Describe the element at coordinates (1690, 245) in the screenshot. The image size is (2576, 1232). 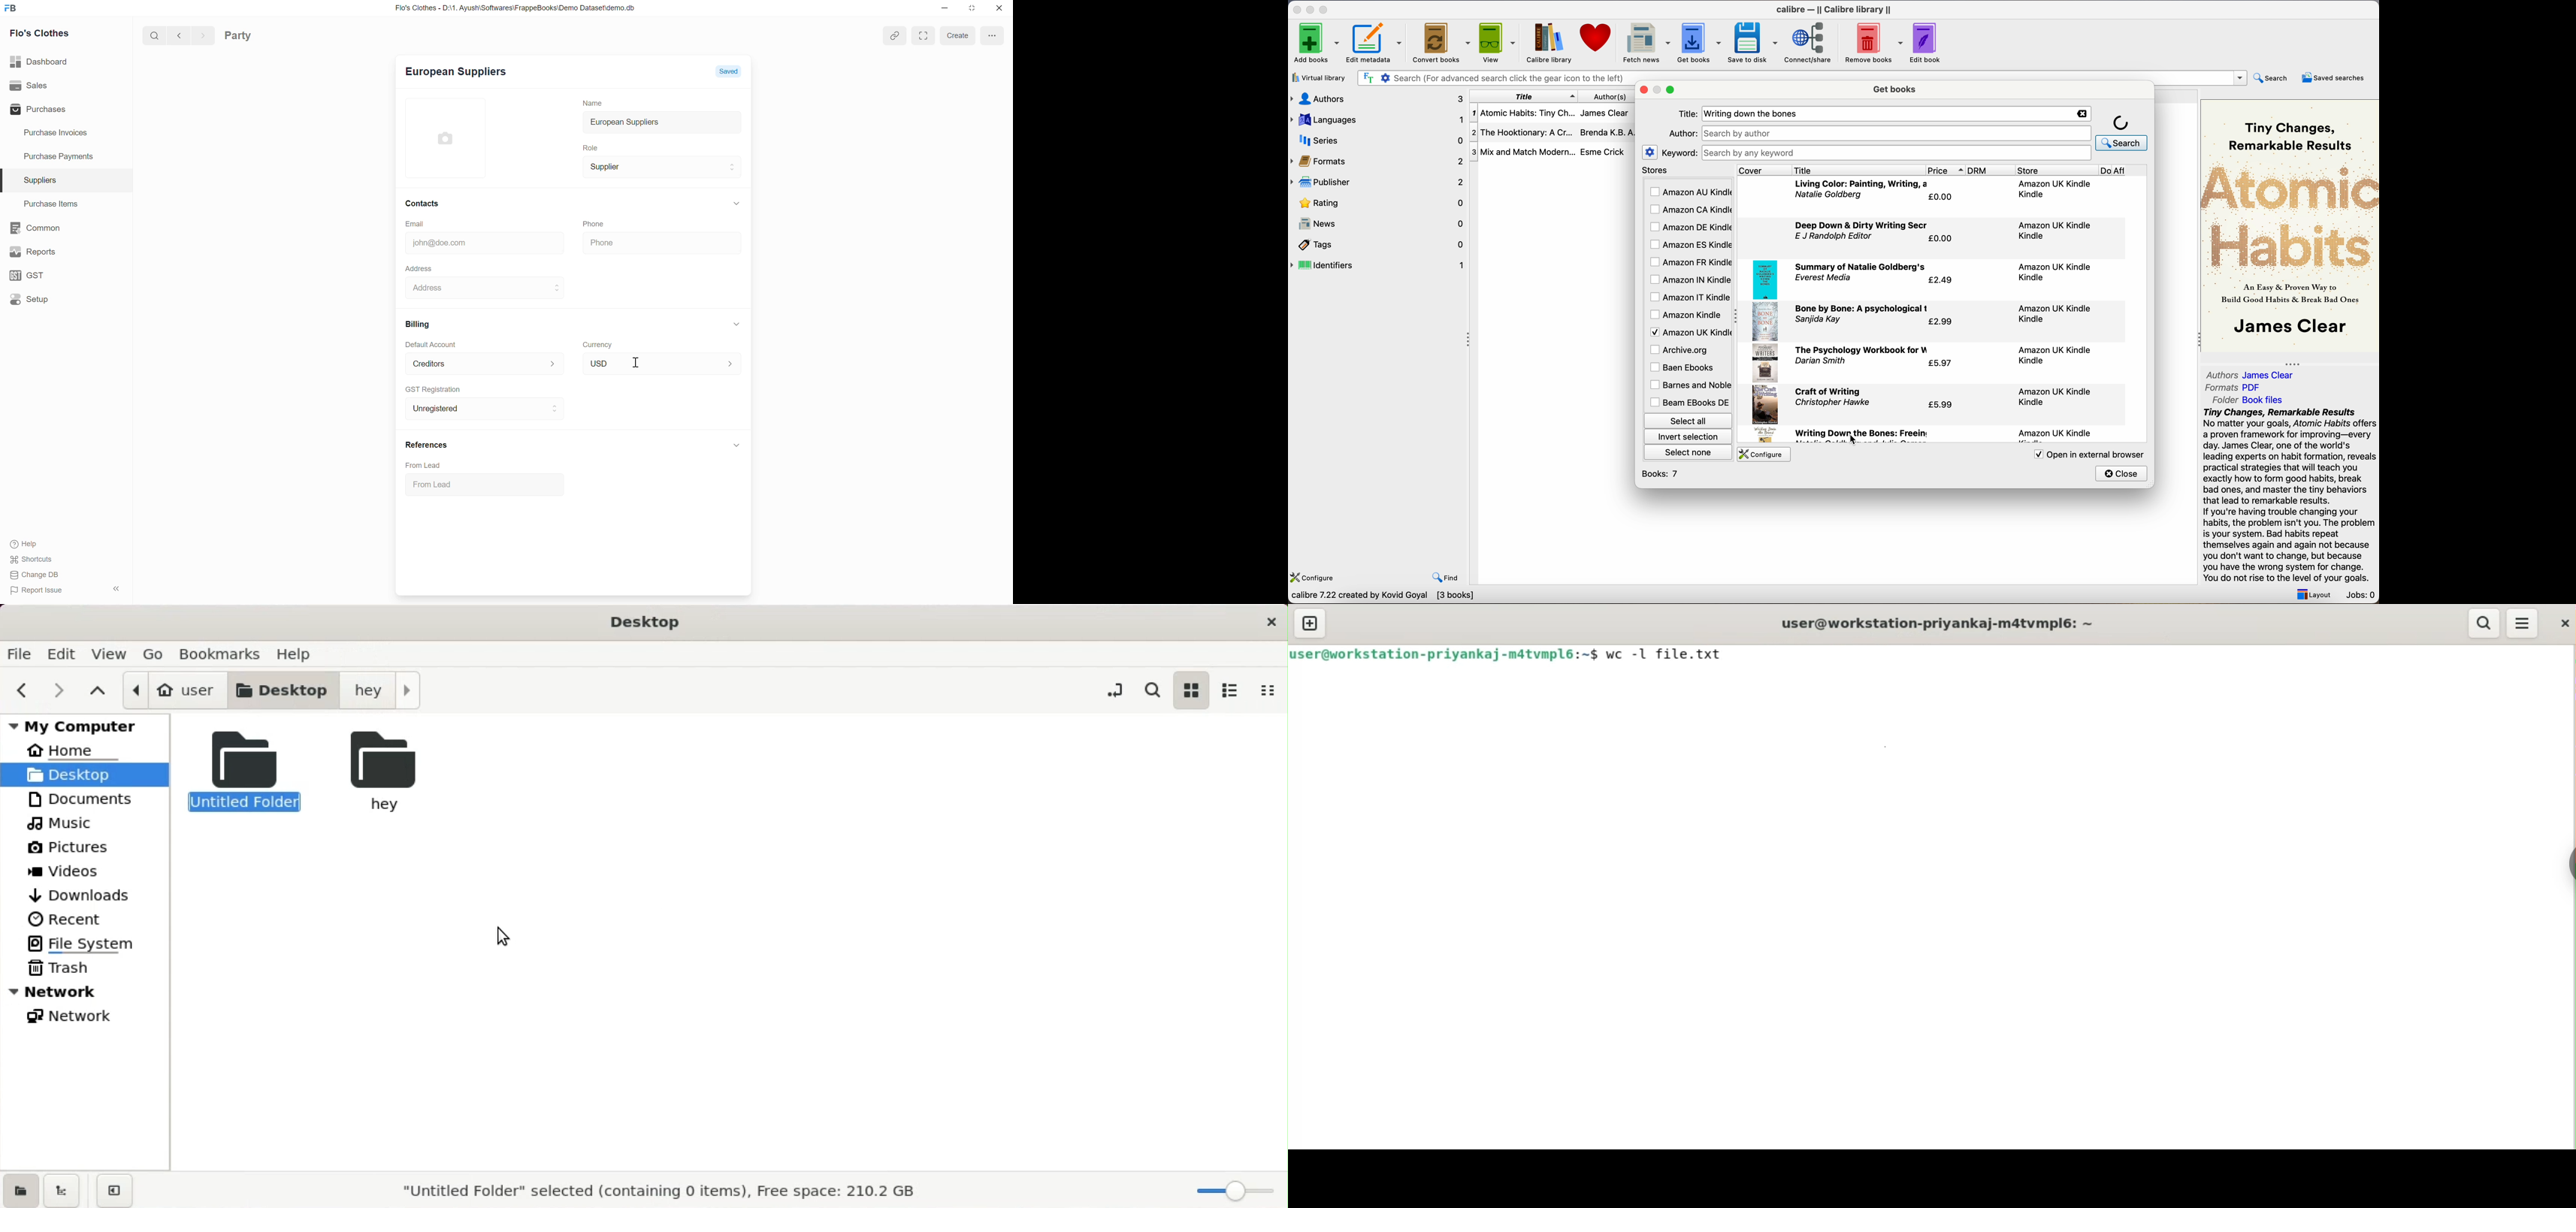
I see `Amazon ES Kindle` at that location.